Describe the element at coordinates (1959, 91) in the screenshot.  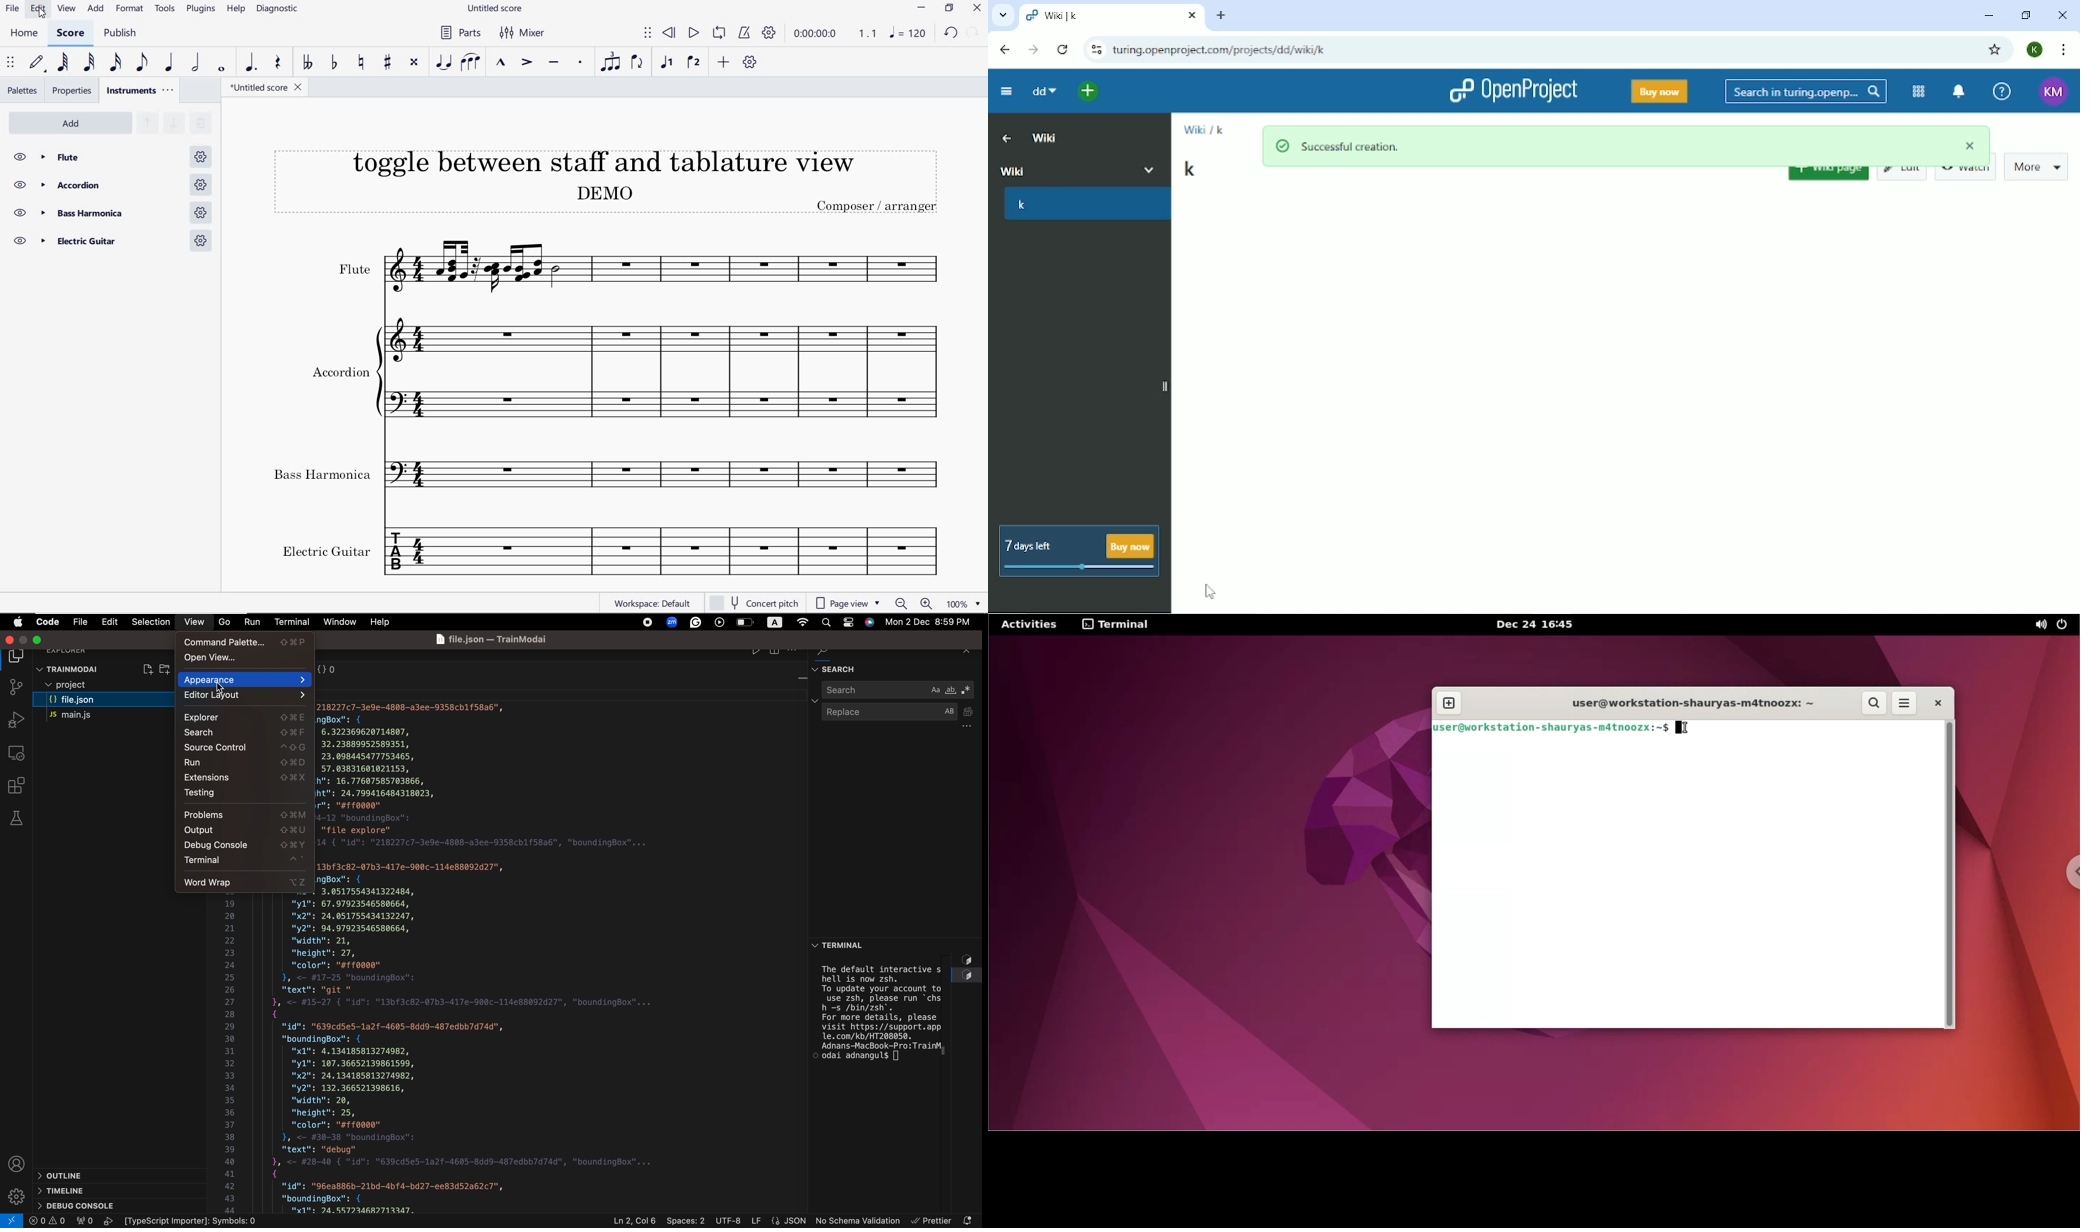
I see `To notification center` at that location.